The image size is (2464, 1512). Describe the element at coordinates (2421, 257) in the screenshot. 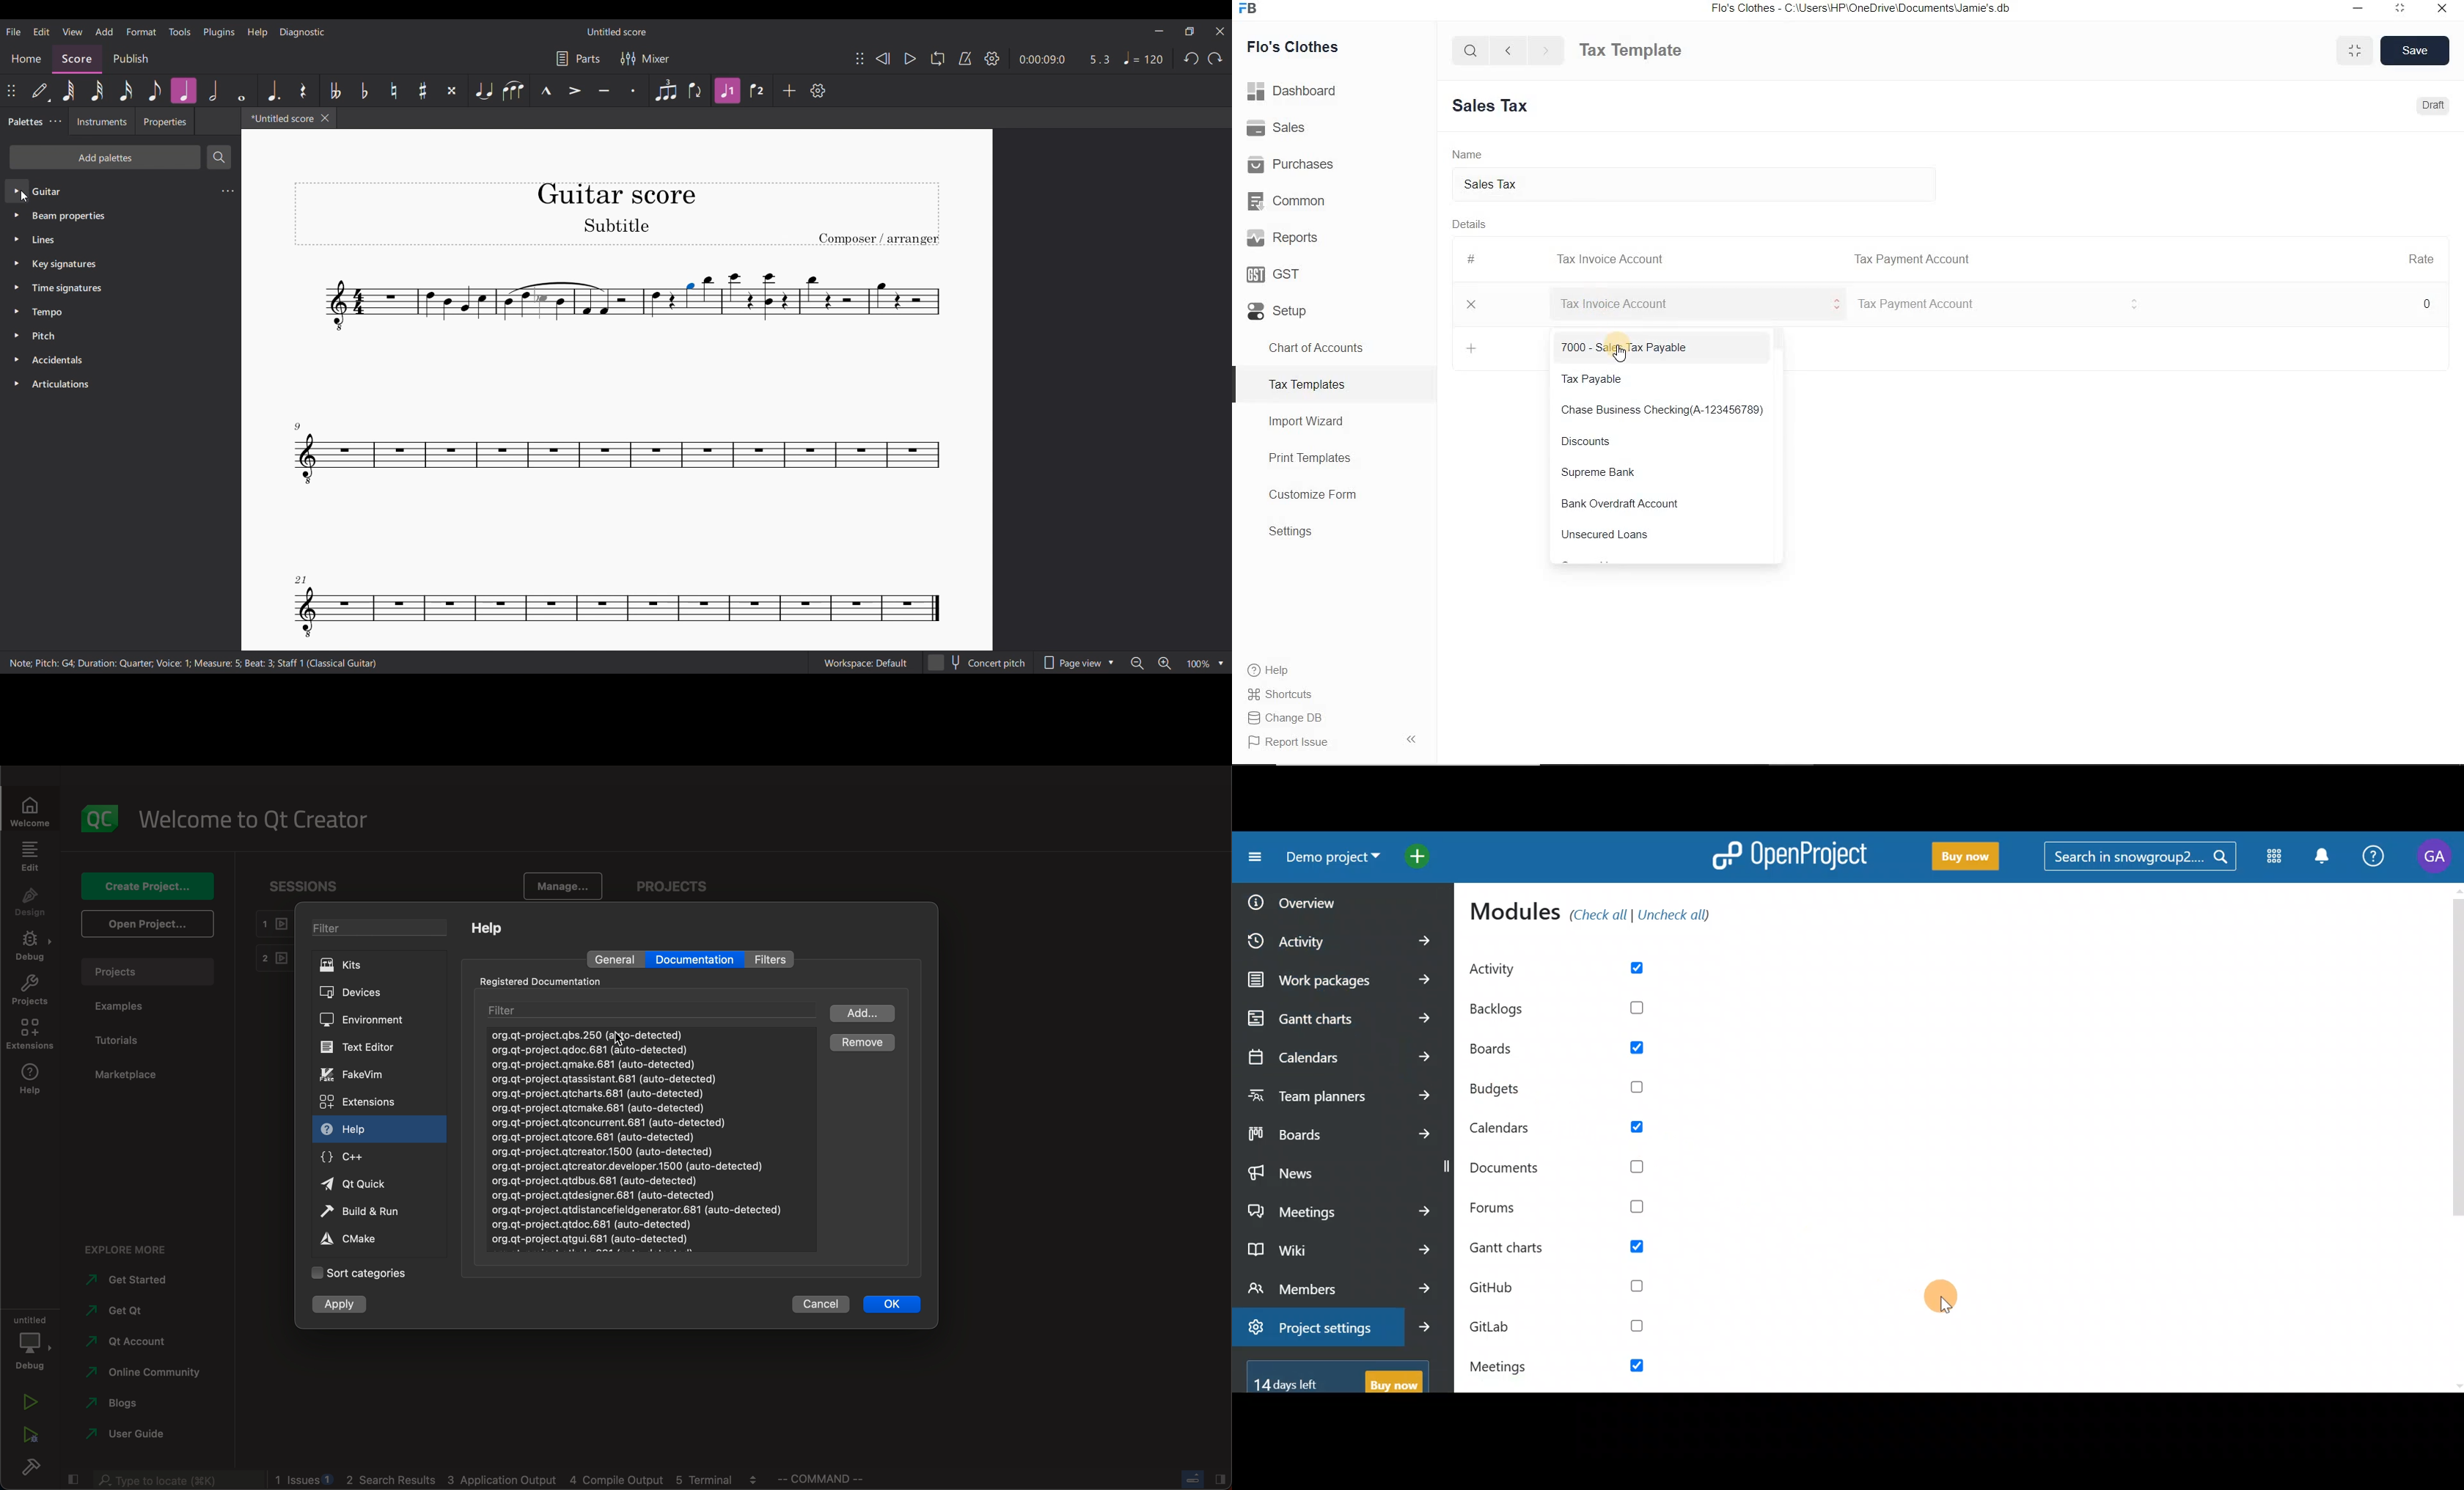

I see `Rate` at that location.